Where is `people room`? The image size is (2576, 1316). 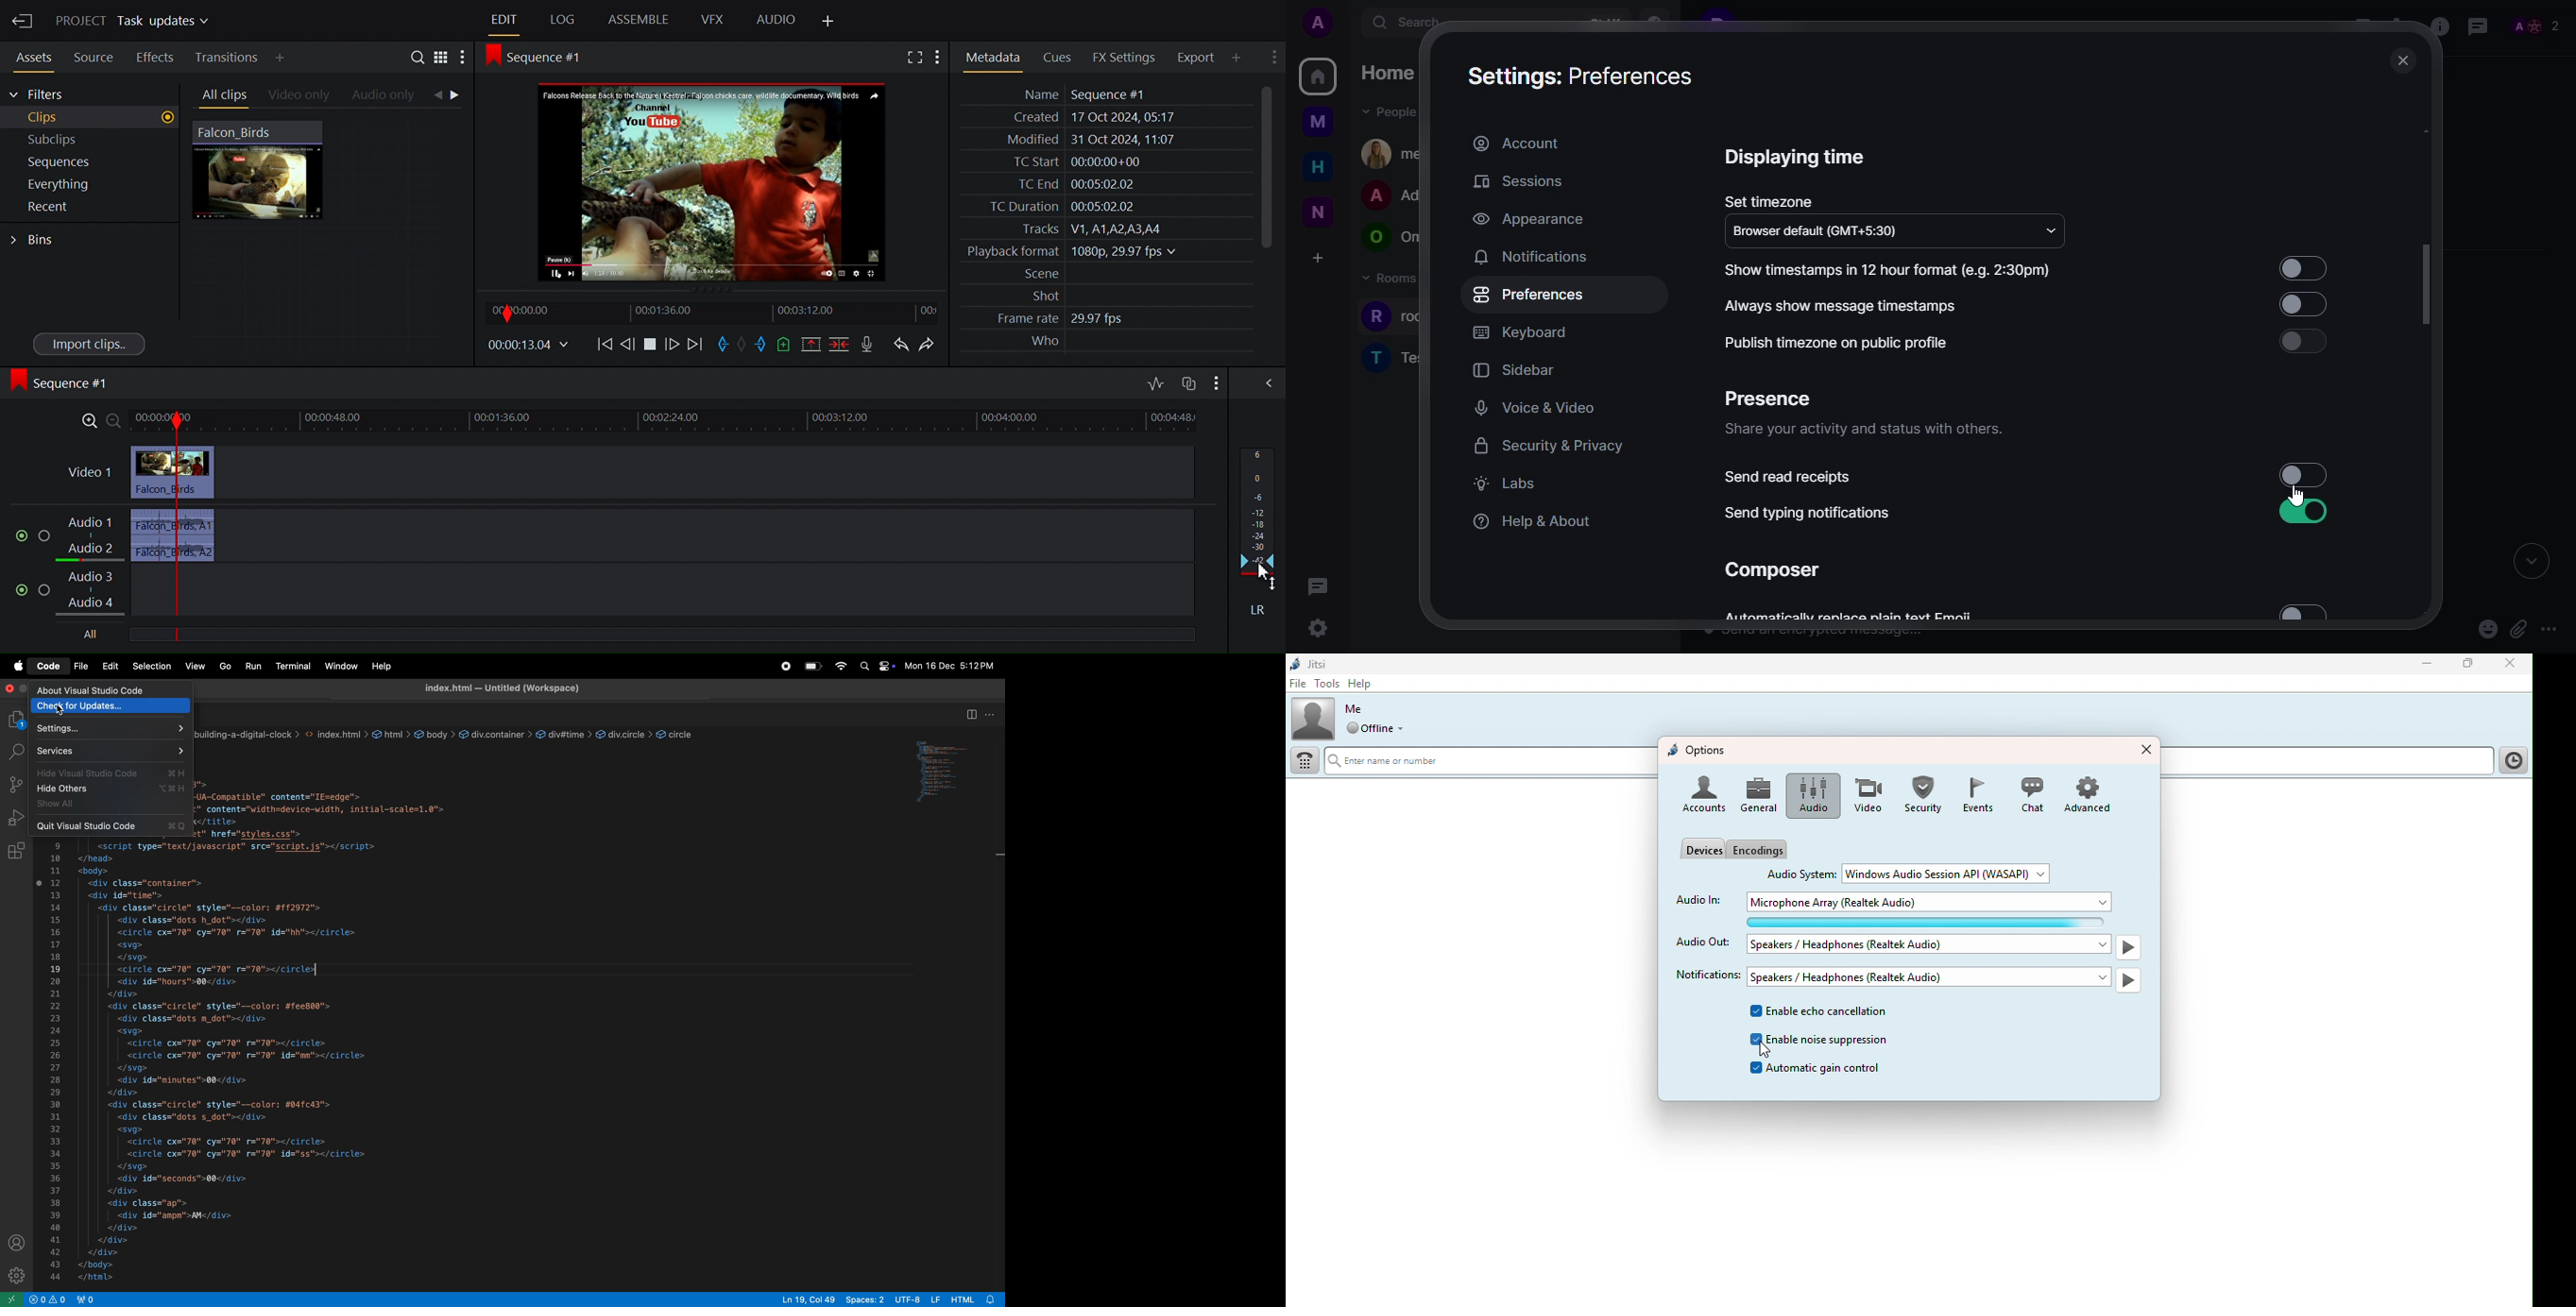
people room is located at coordinates (1394, 196).